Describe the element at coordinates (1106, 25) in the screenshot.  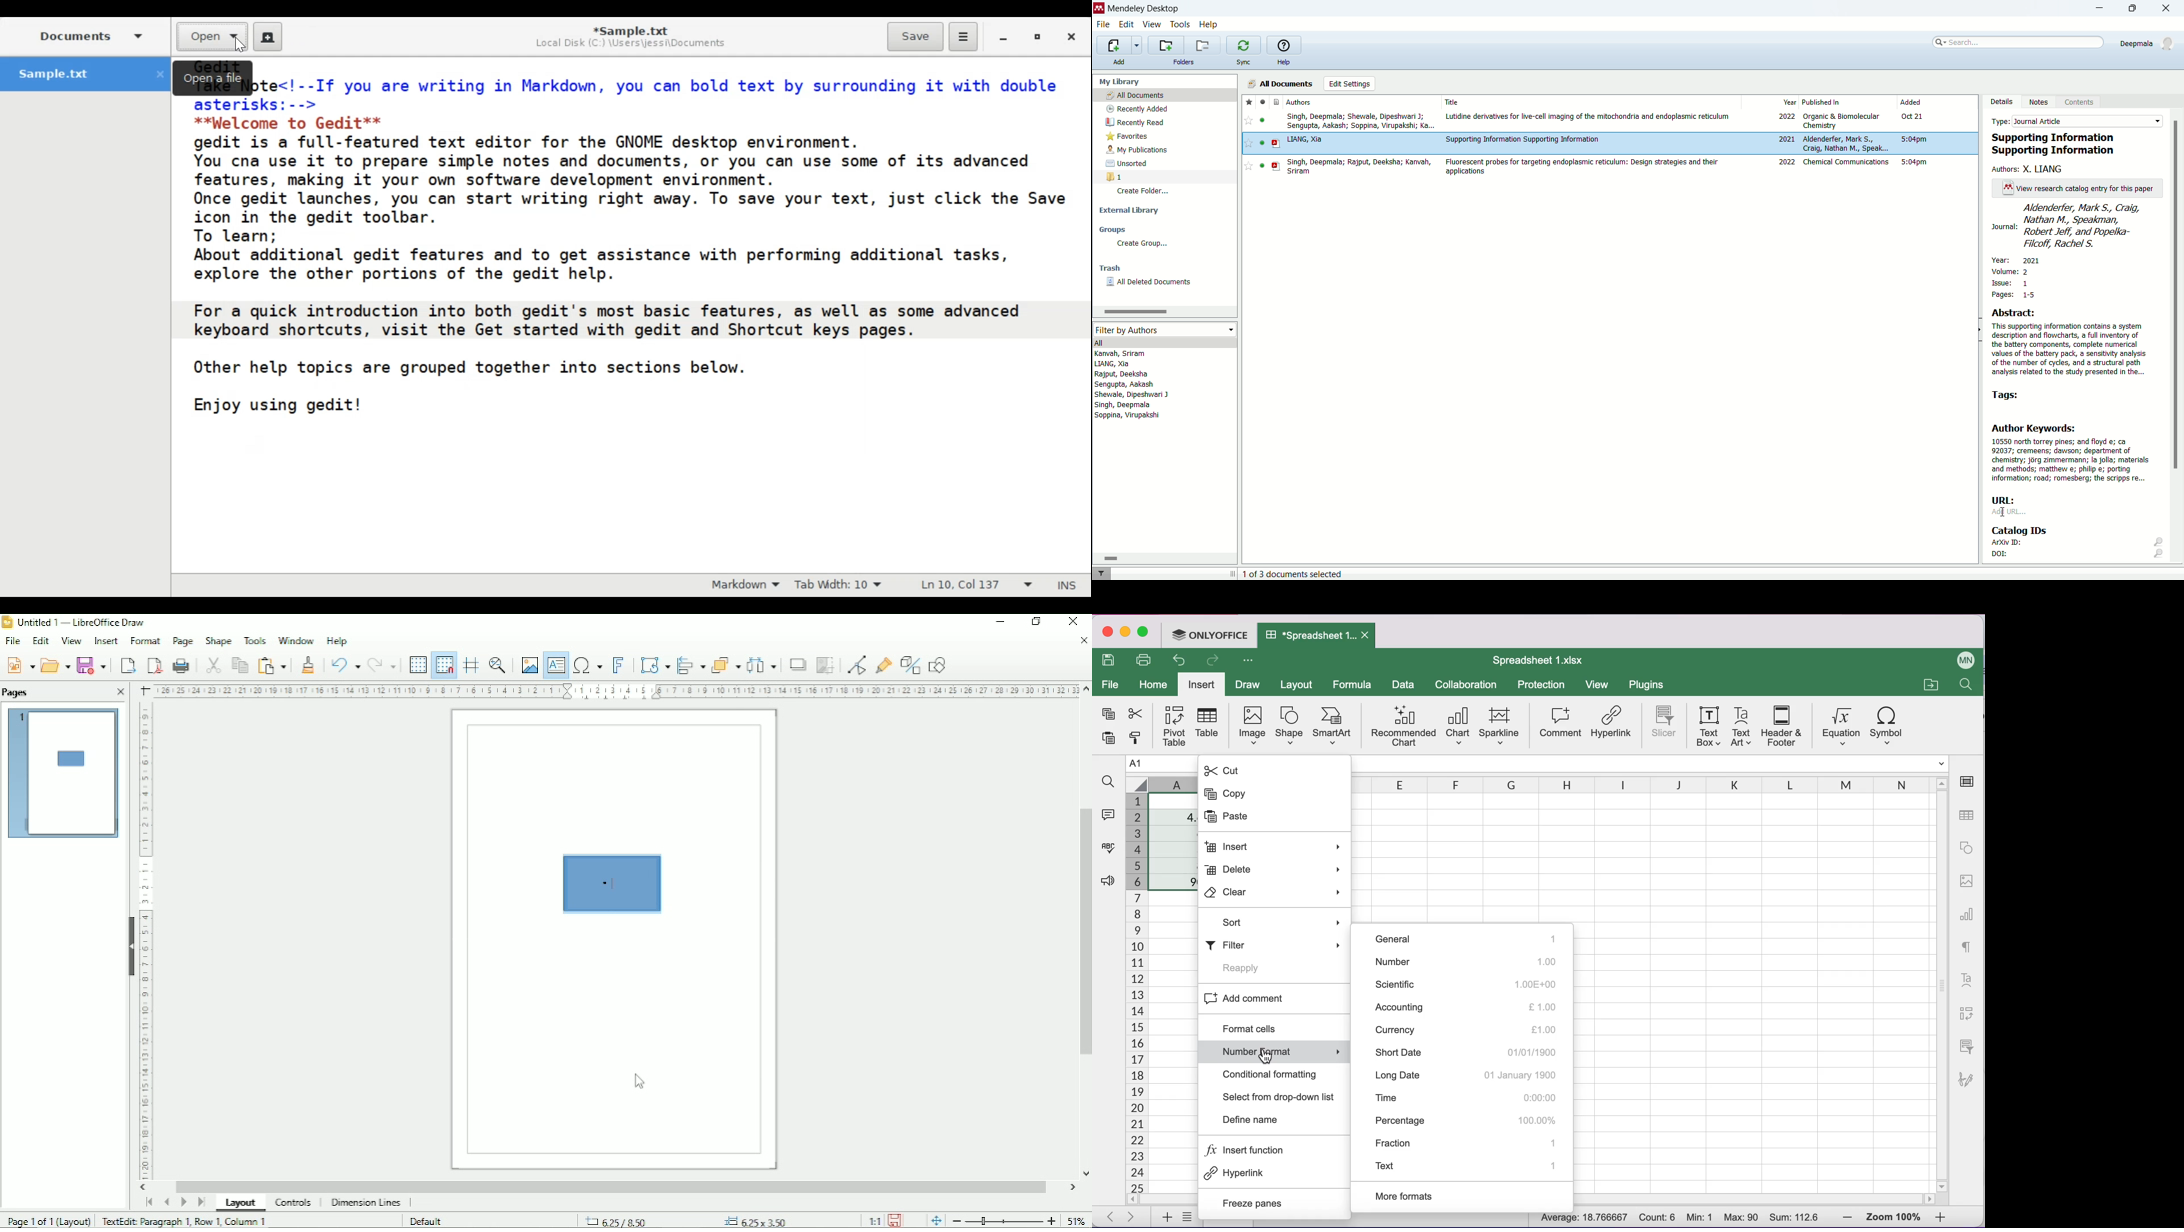
I see `file` at that location.